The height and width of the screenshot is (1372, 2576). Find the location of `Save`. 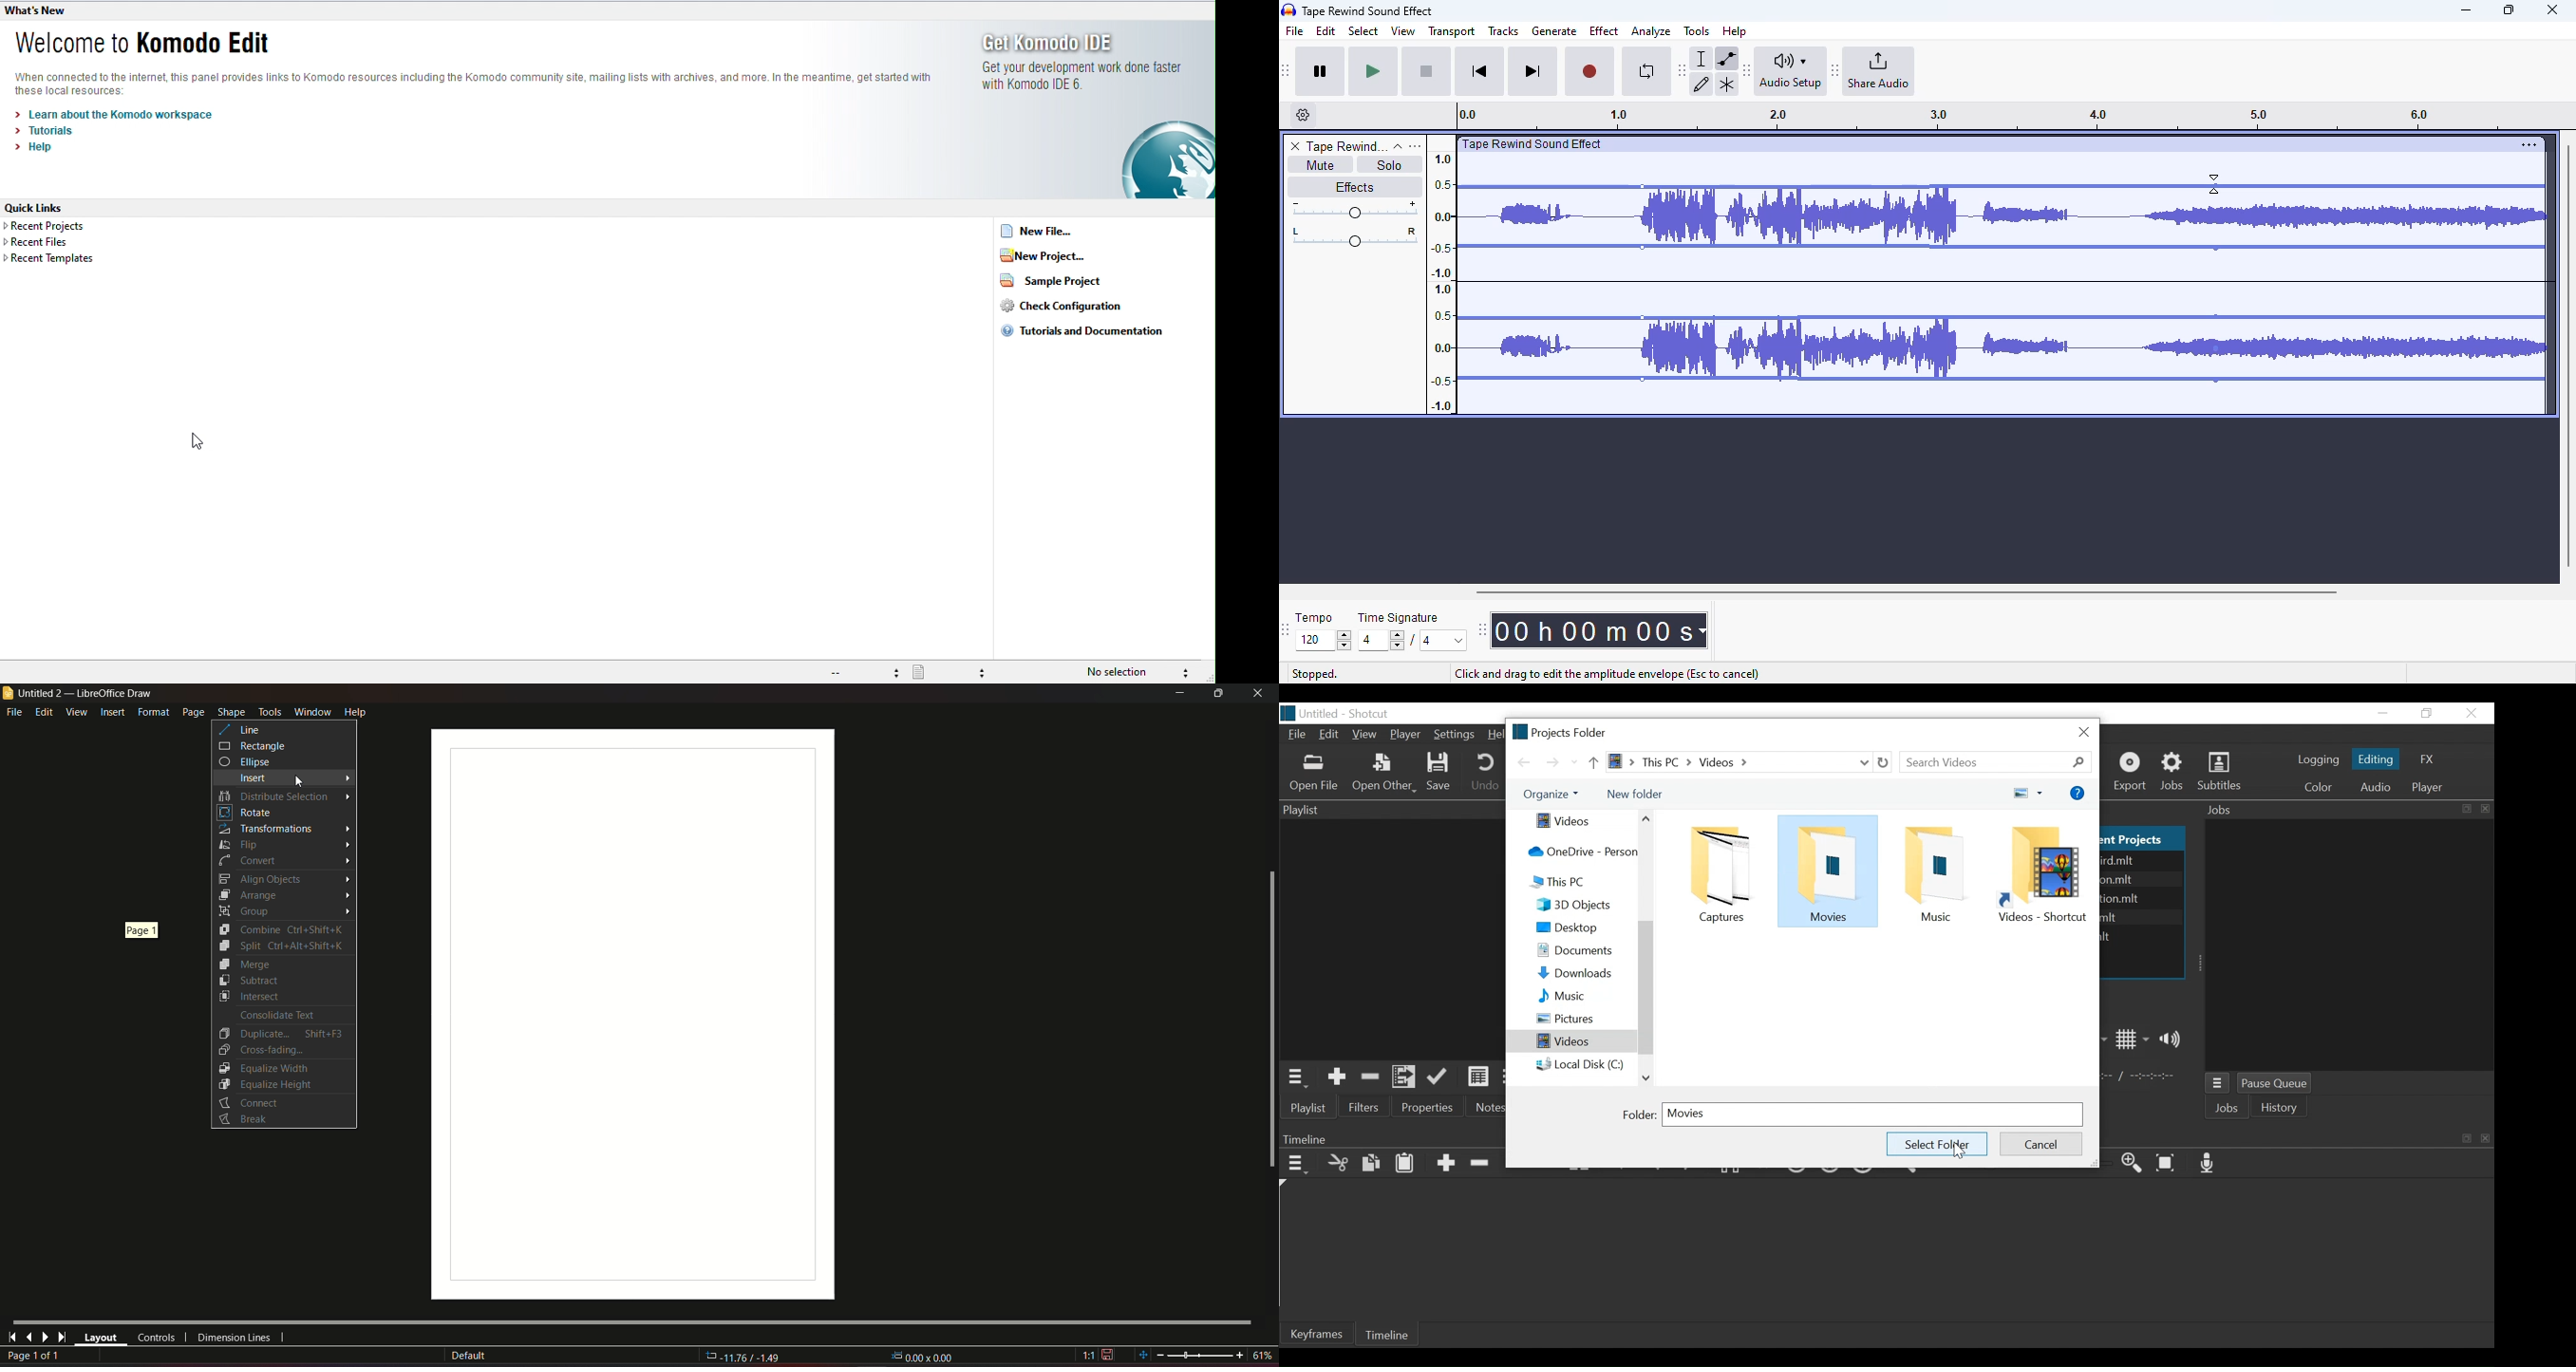

Save is located at coordinates (1440, 773).